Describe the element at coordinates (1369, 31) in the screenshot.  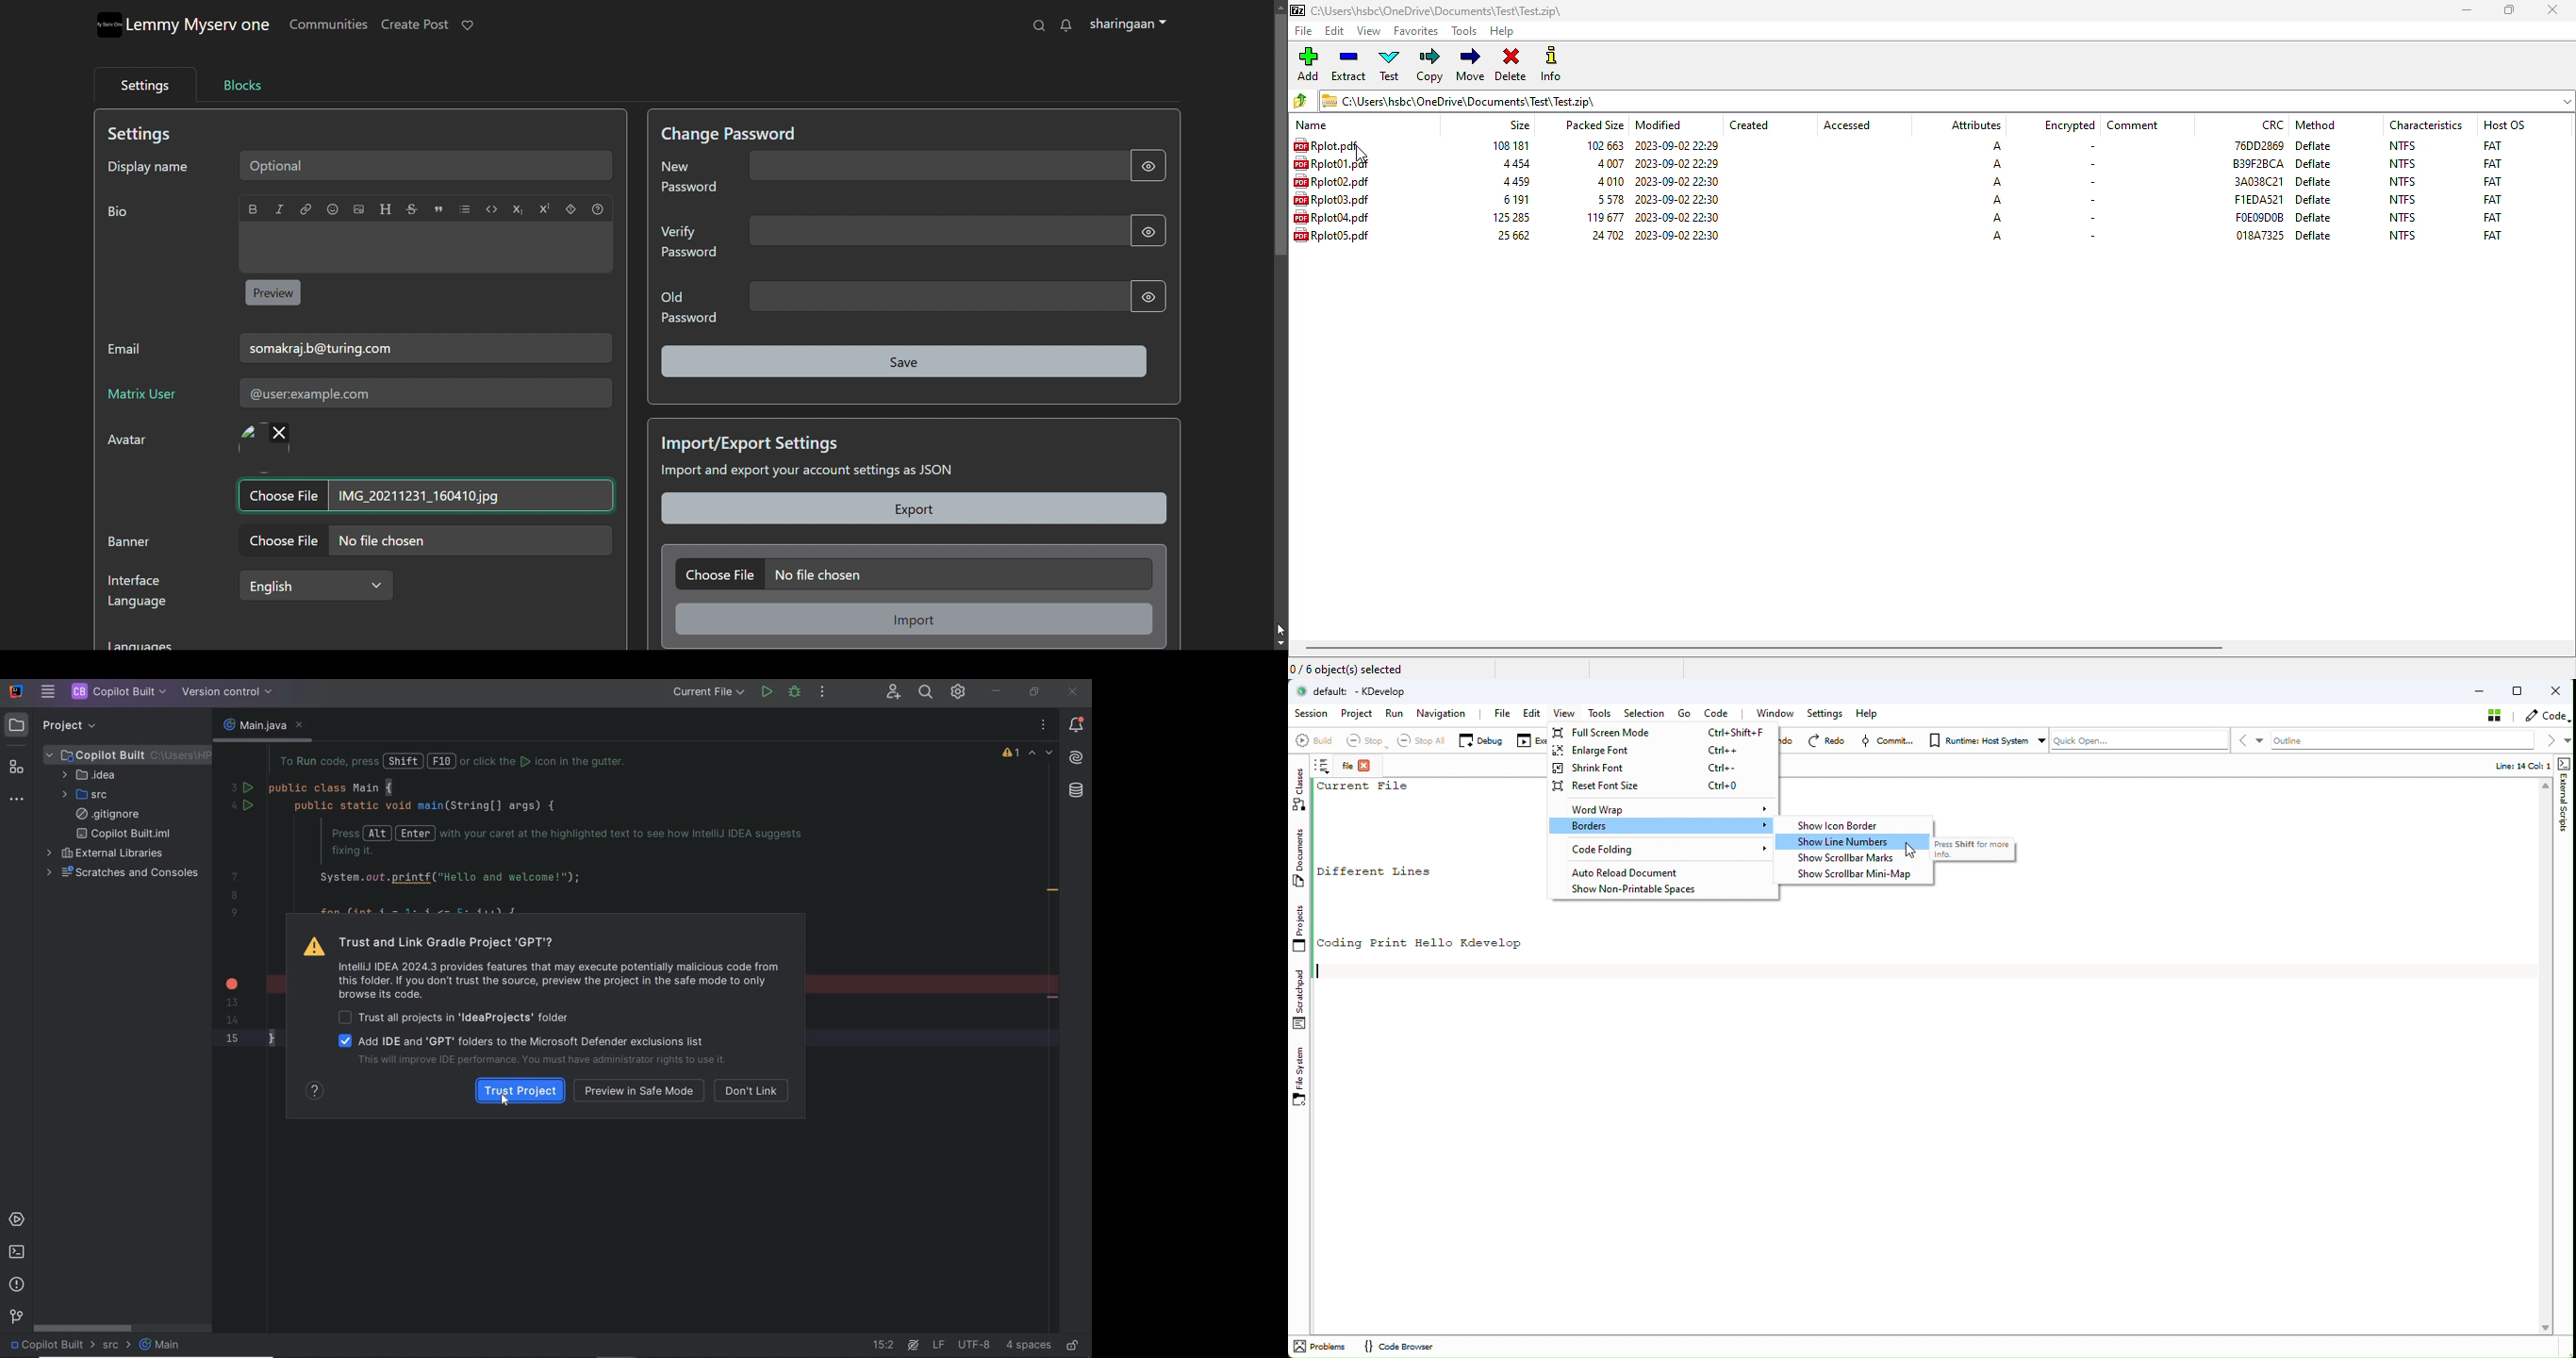
I see `view` at that location.